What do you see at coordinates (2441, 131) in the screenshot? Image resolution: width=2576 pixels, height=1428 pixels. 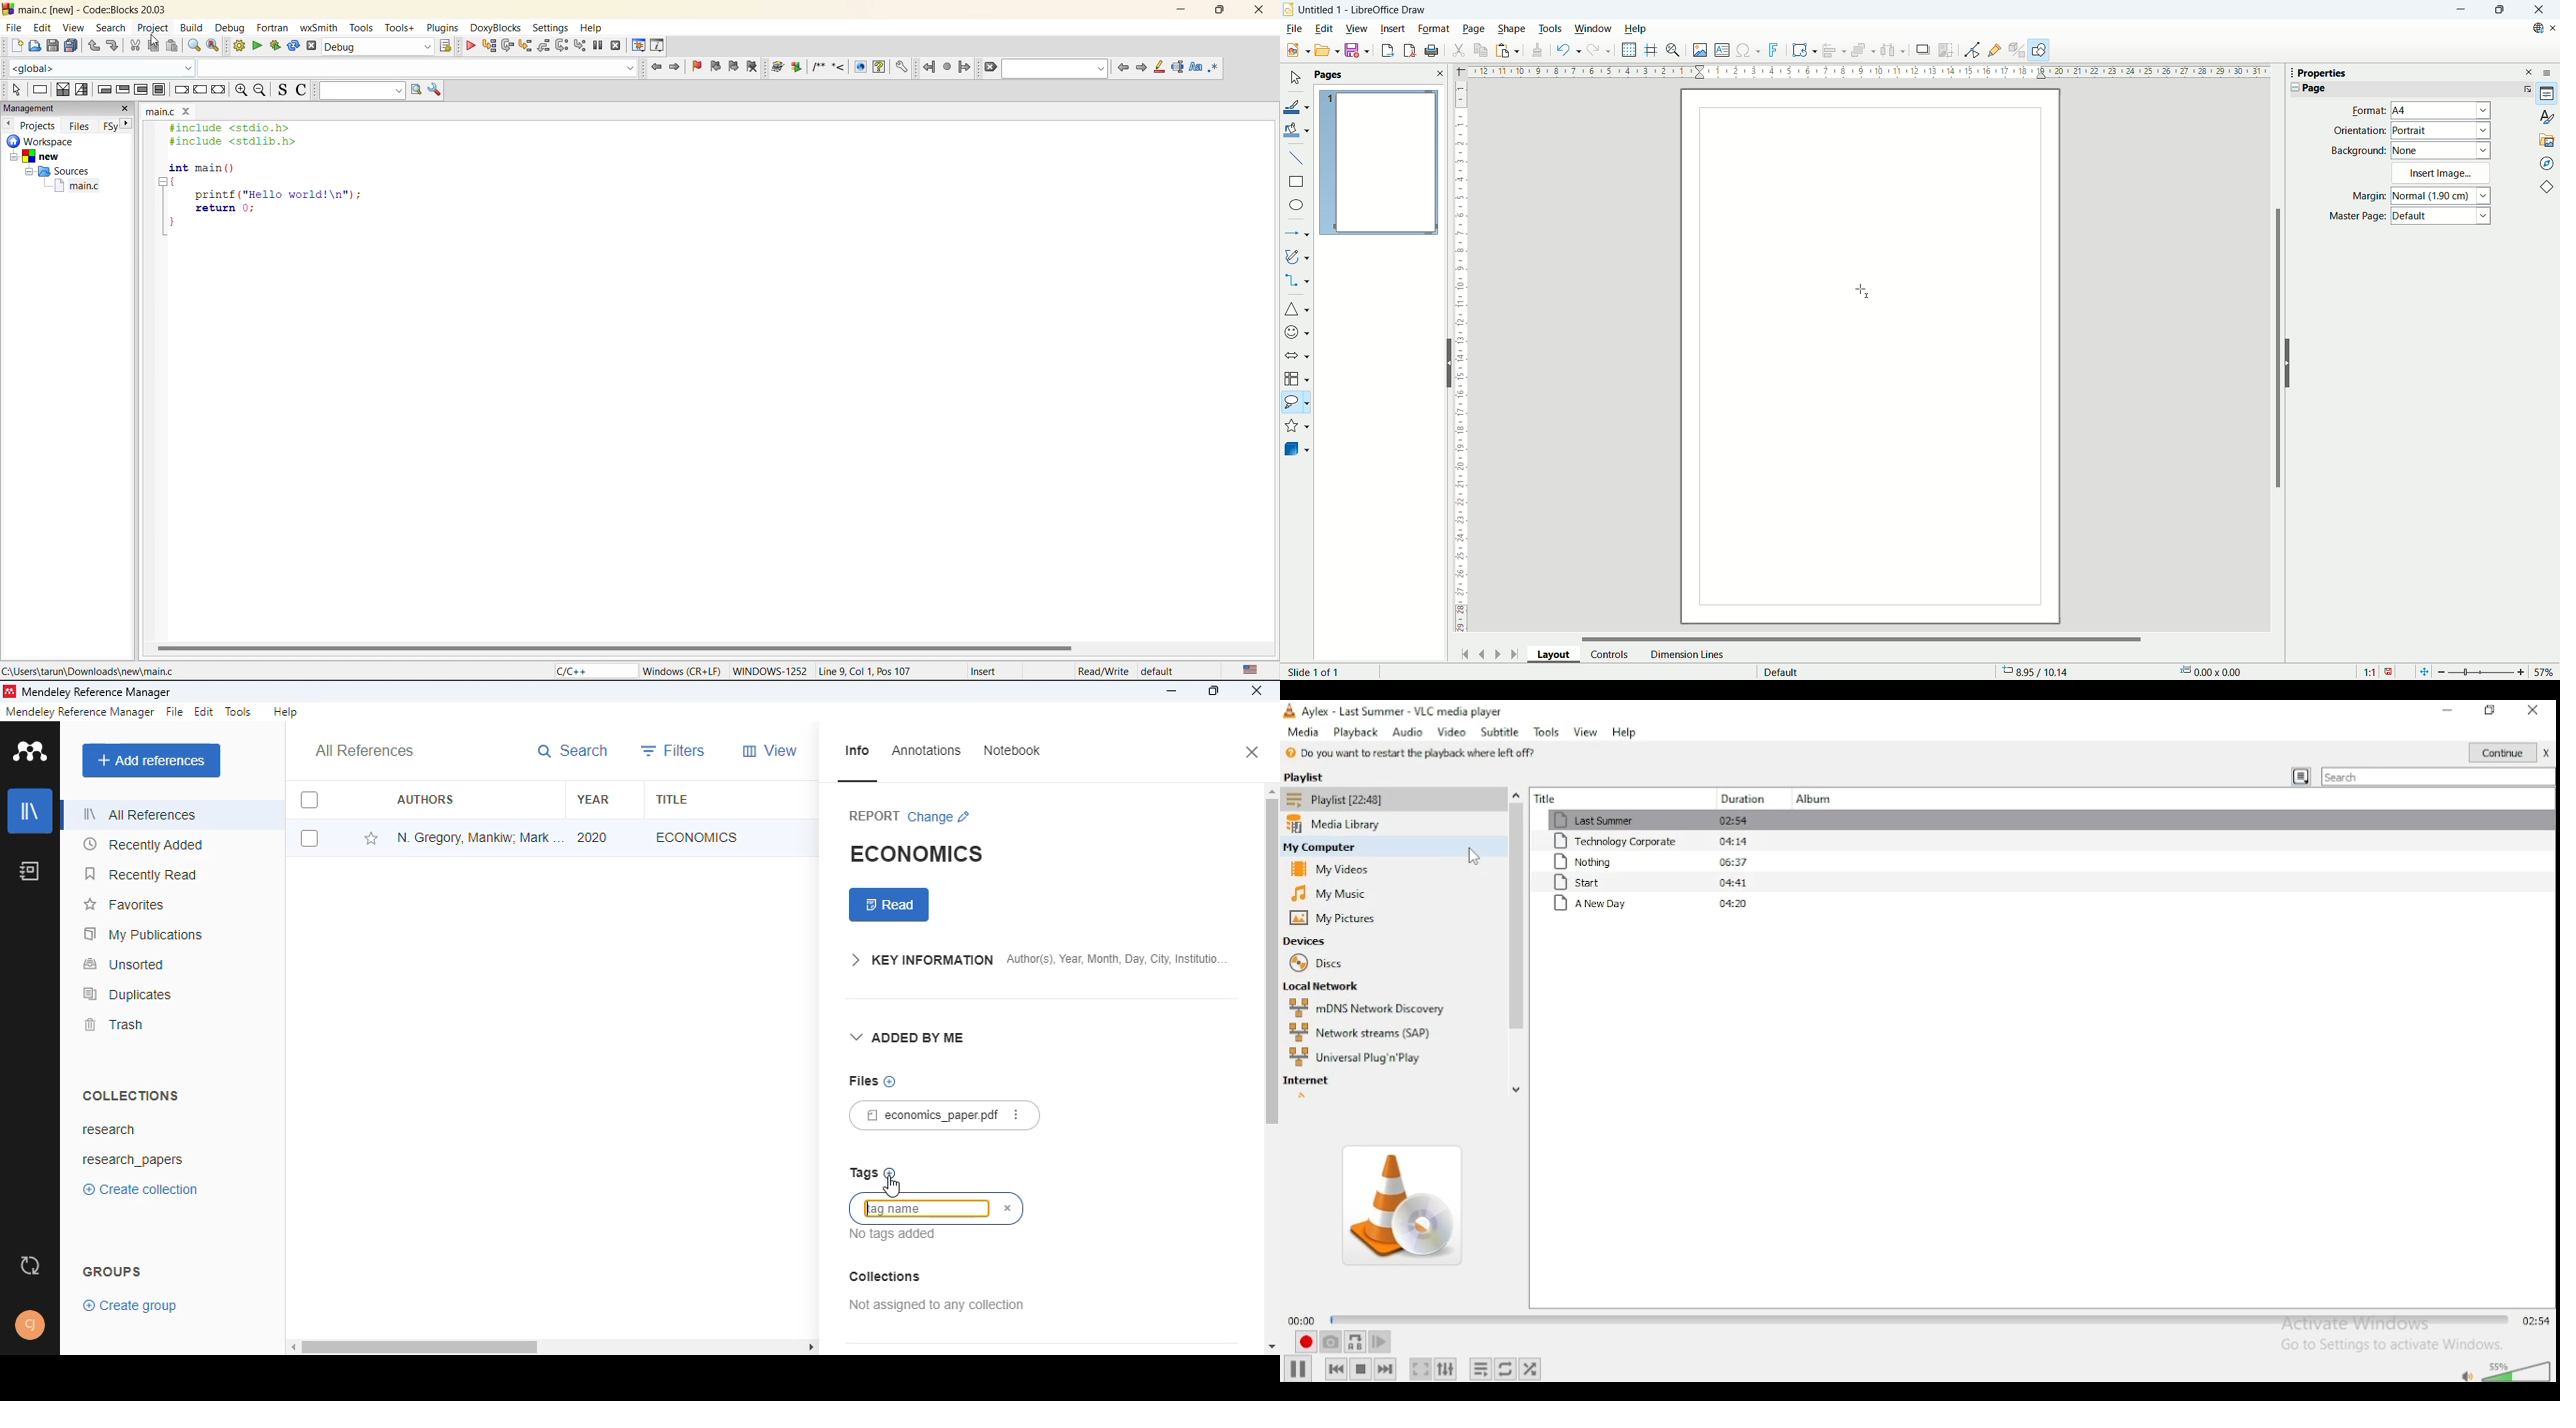 I see `Portrait` at bounding box center [2441, 131].